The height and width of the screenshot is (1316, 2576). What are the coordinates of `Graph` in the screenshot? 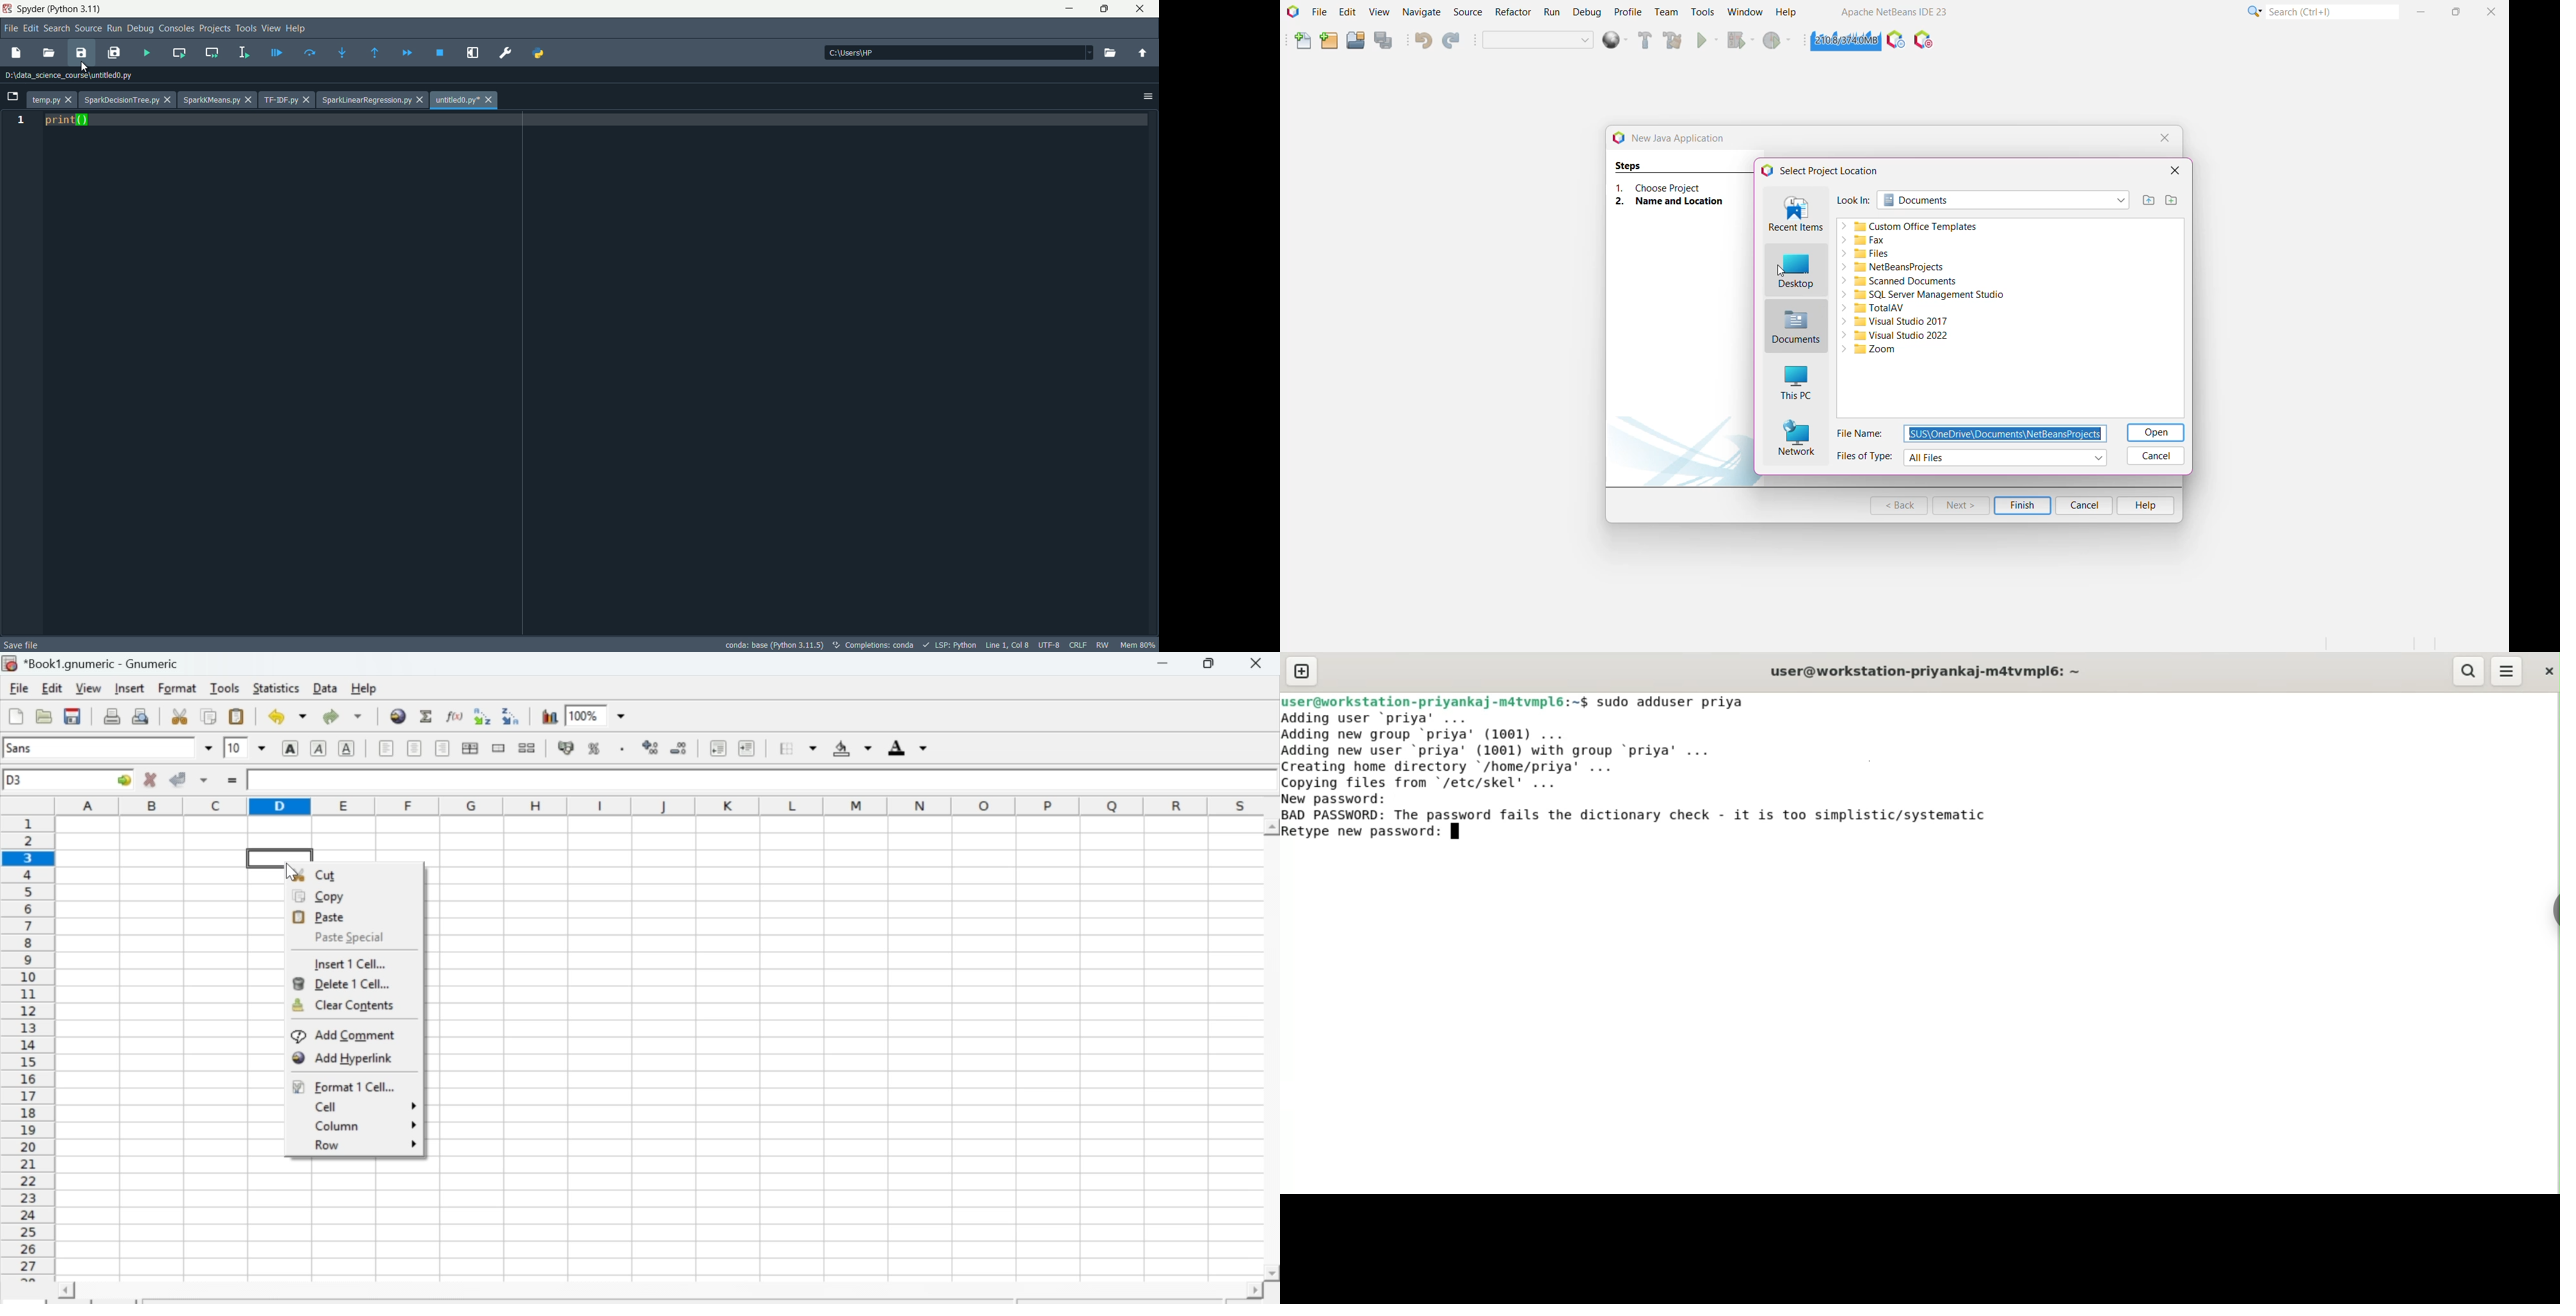 It's located at (550, 715).